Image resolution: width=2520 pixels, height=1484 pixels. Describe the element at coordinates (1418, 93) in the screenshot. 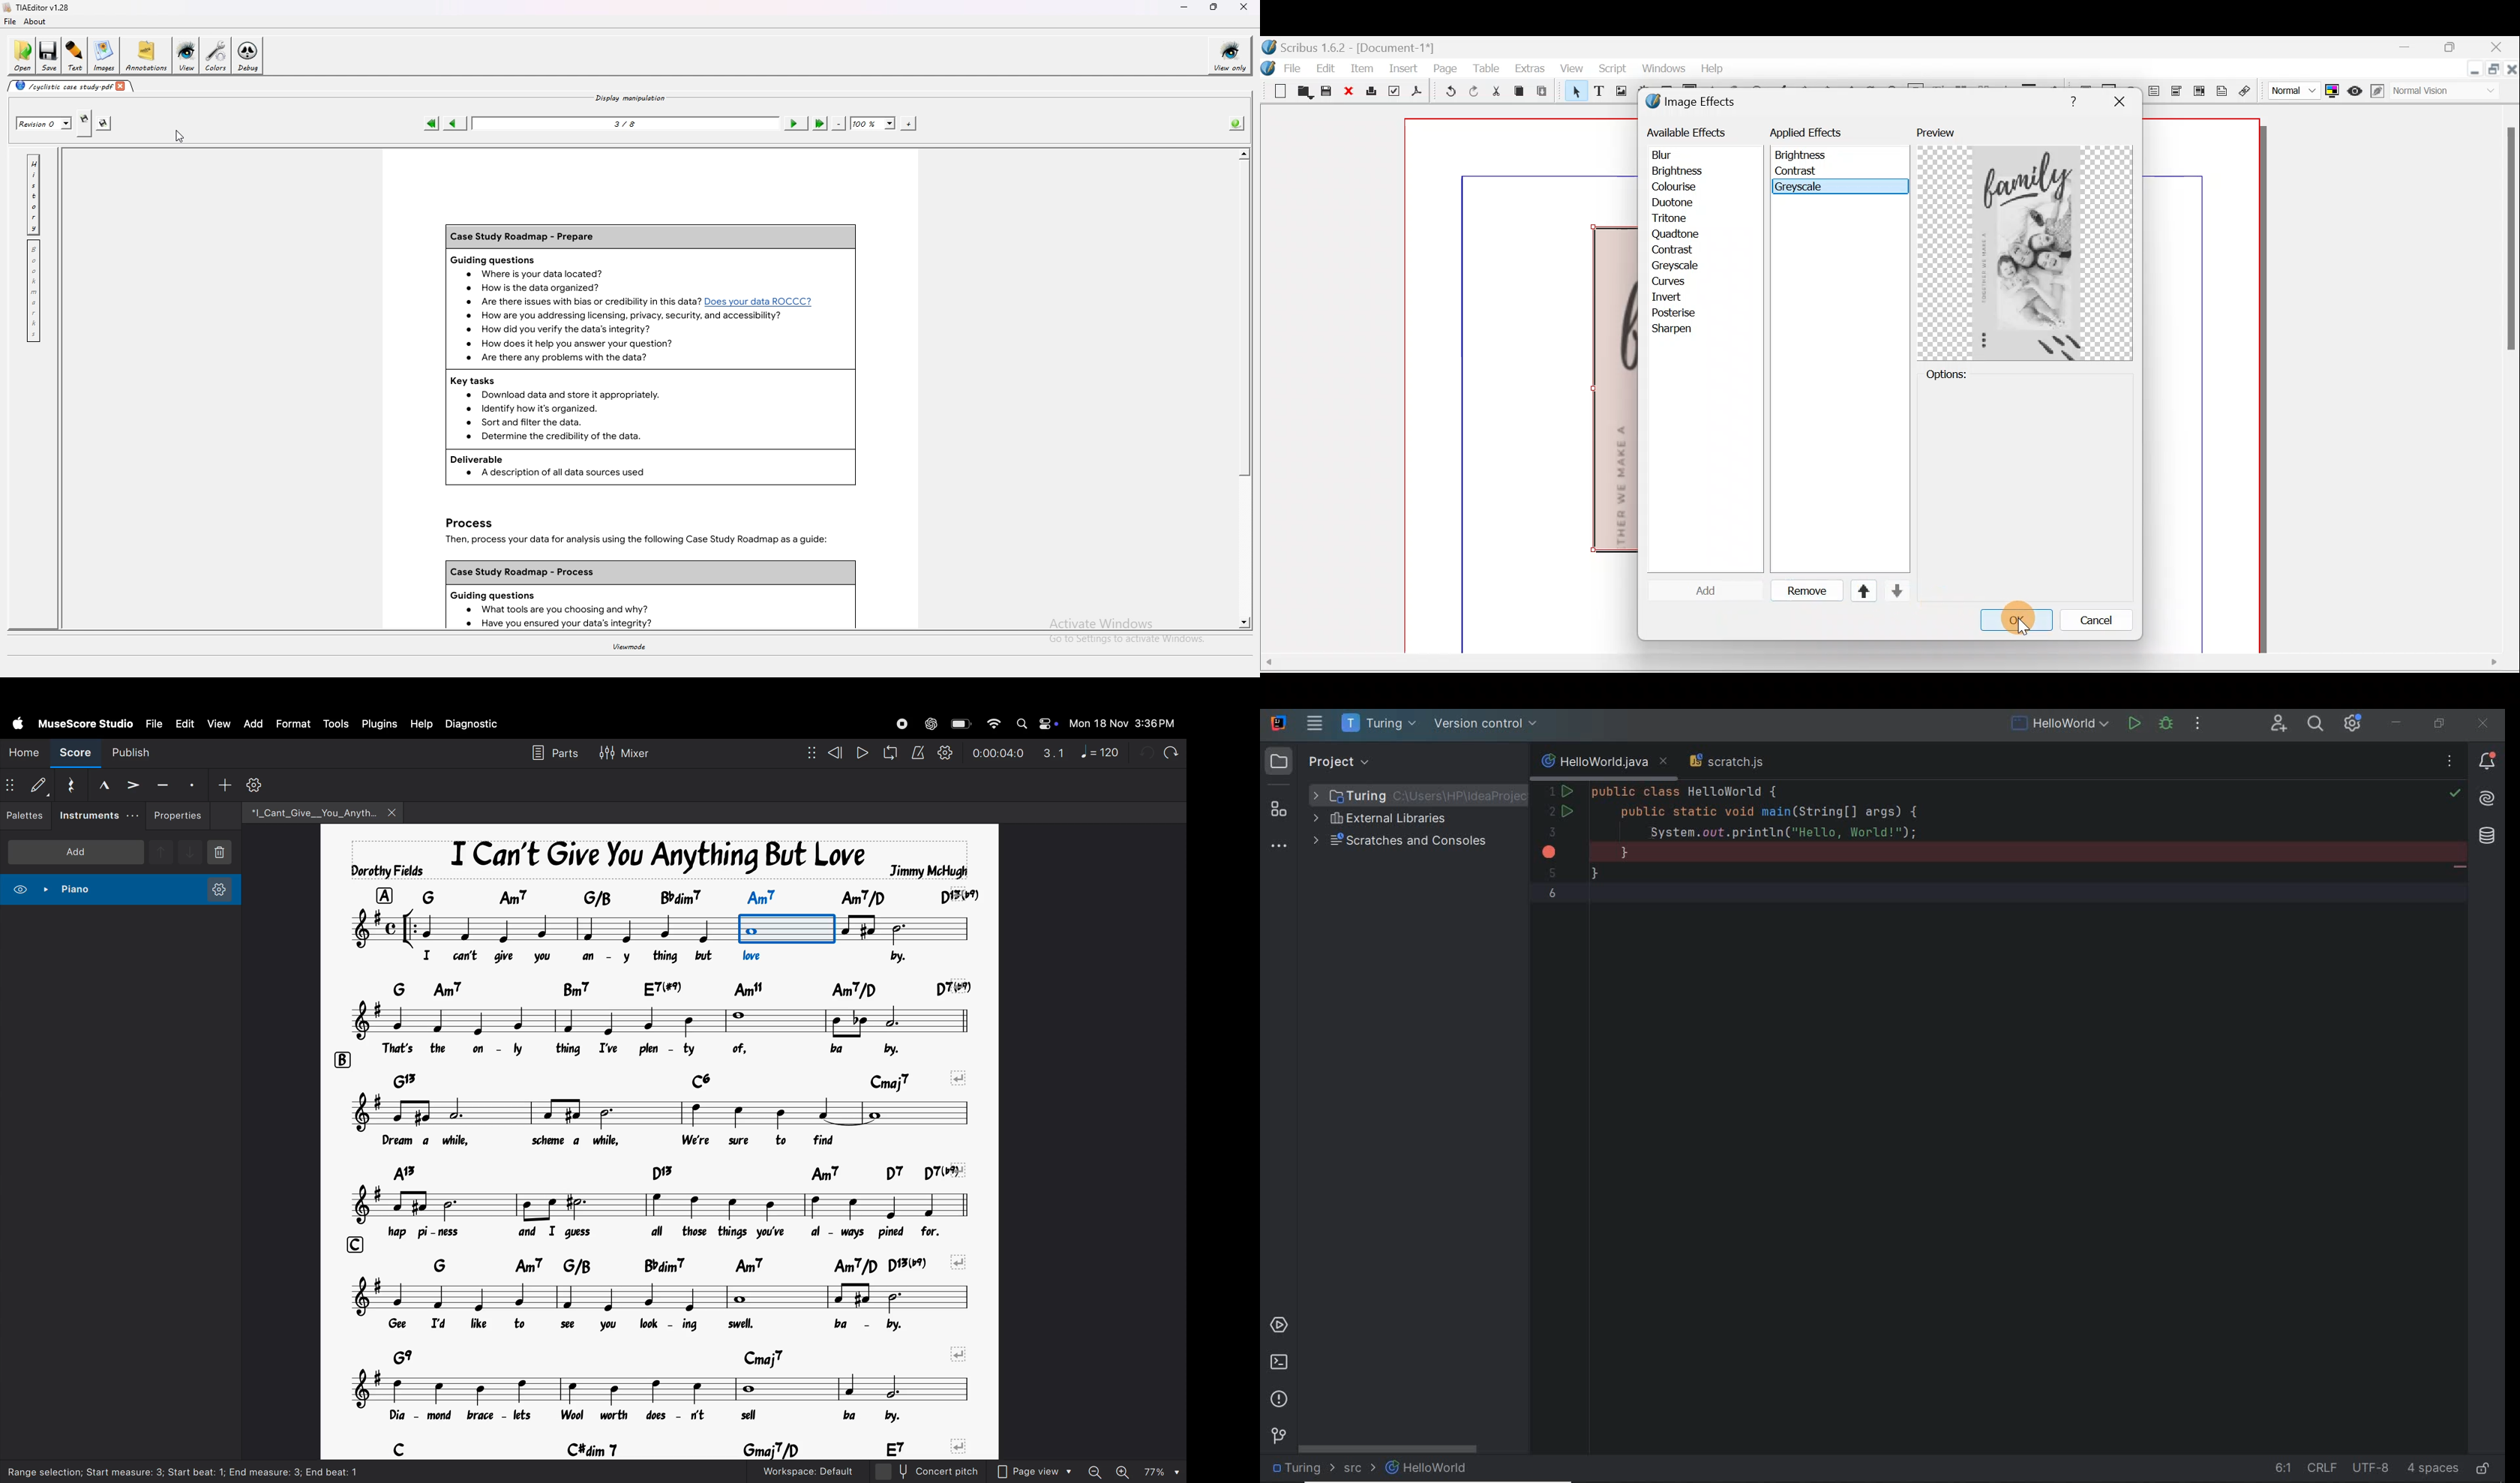

I see `Save as PDF` at that location.